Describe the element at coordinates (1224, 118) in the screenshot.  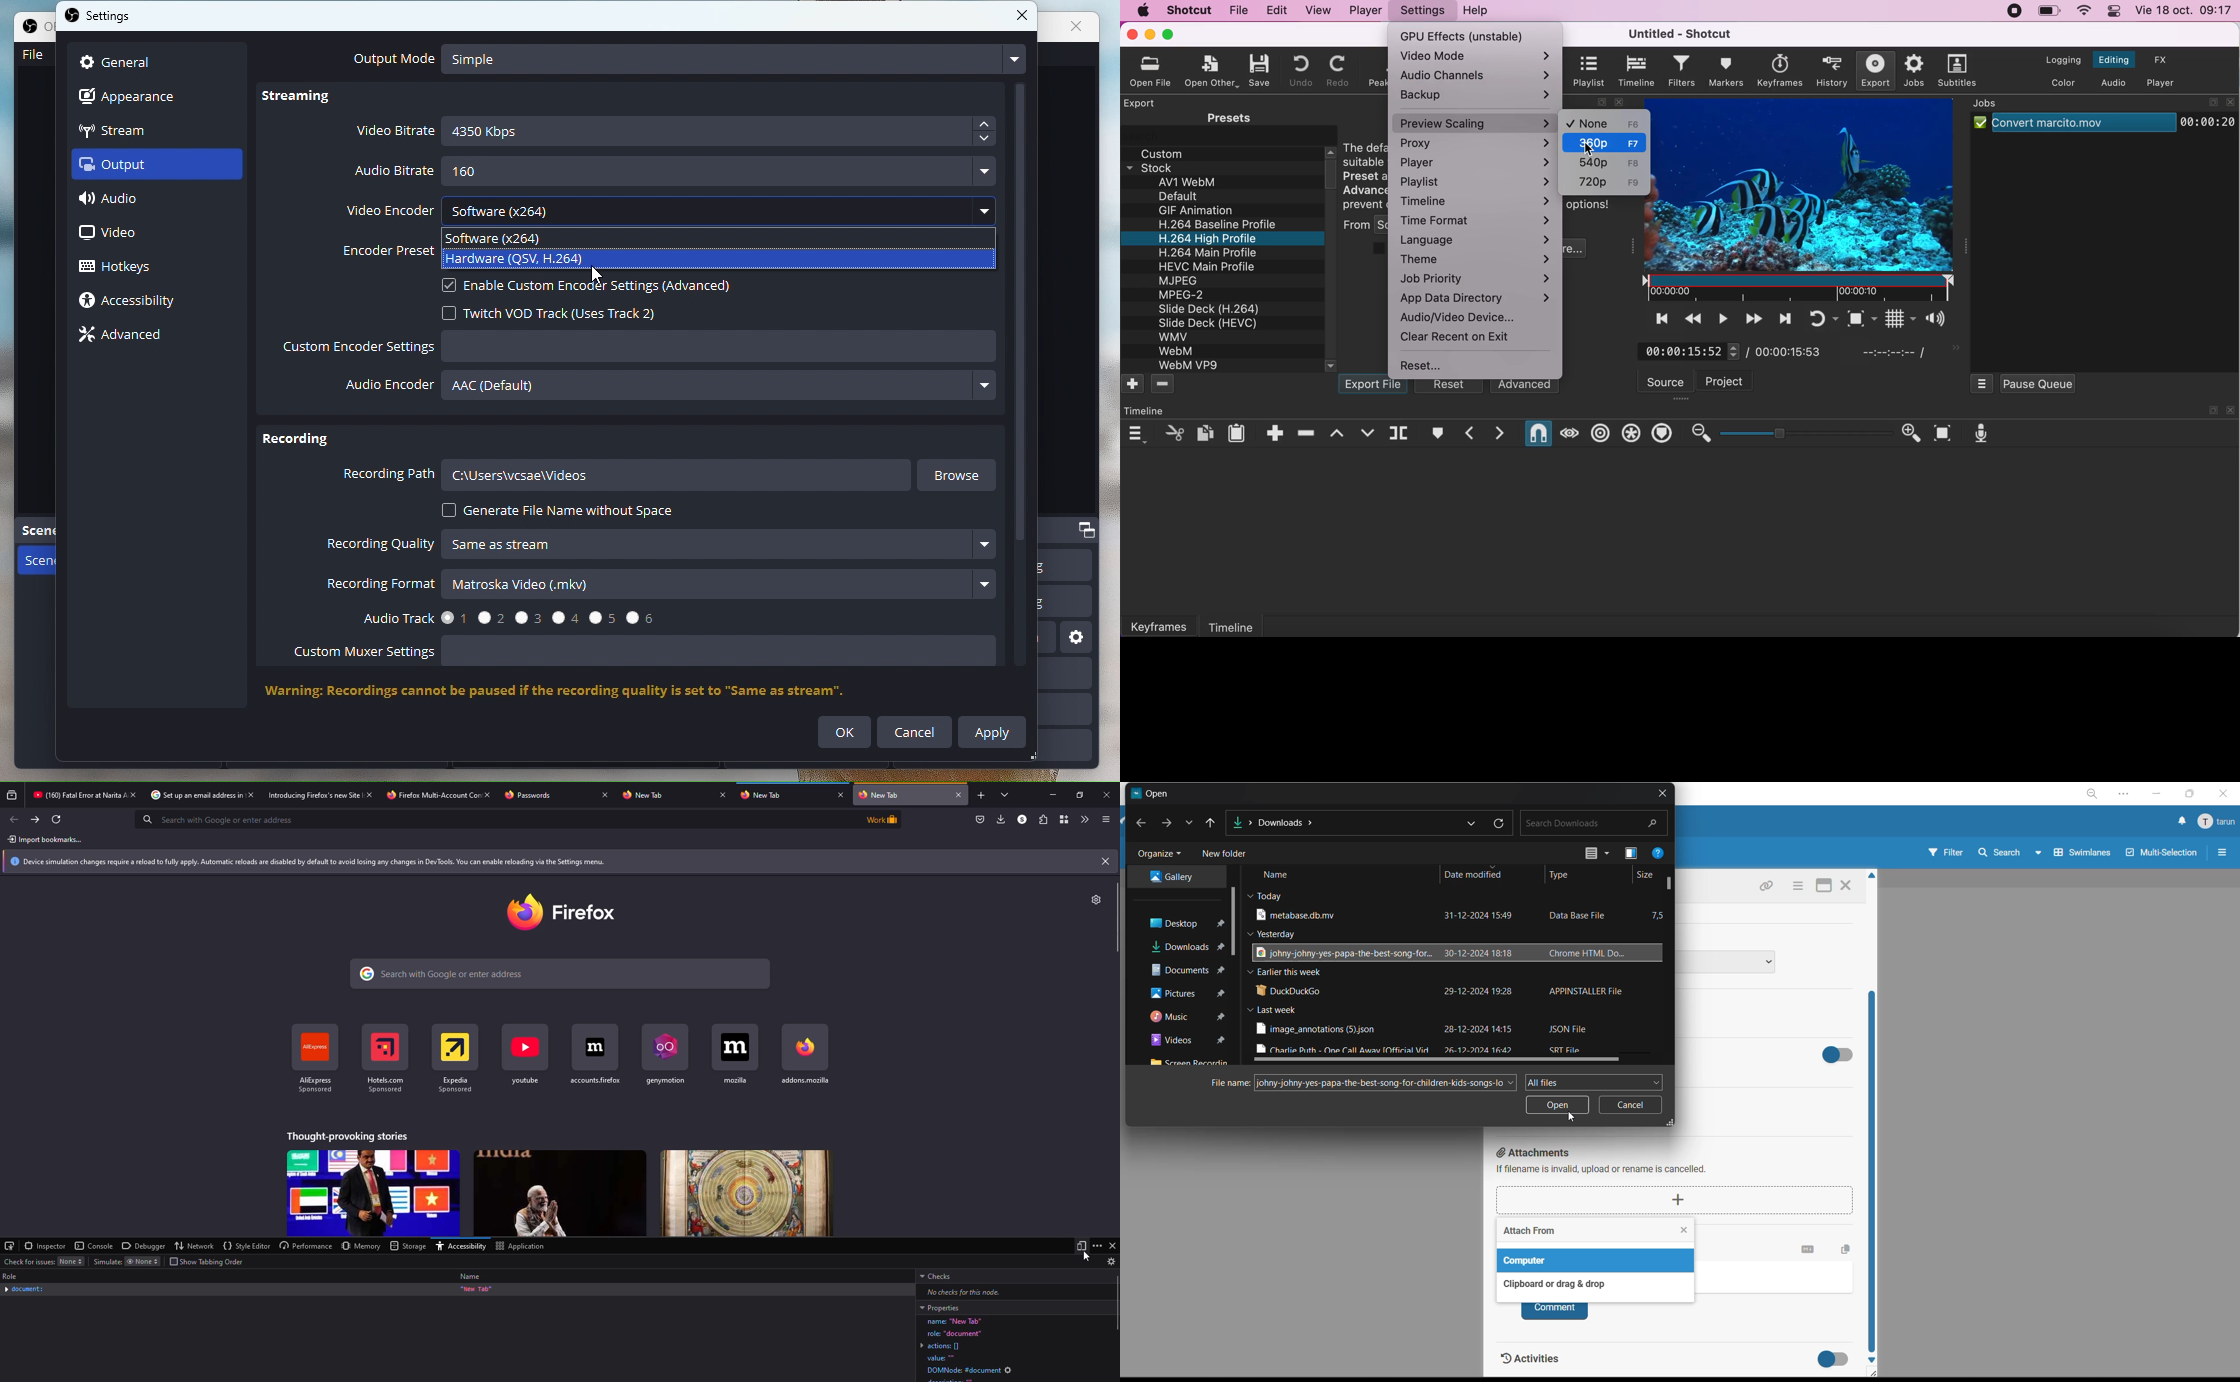
I see `presets` at that location.